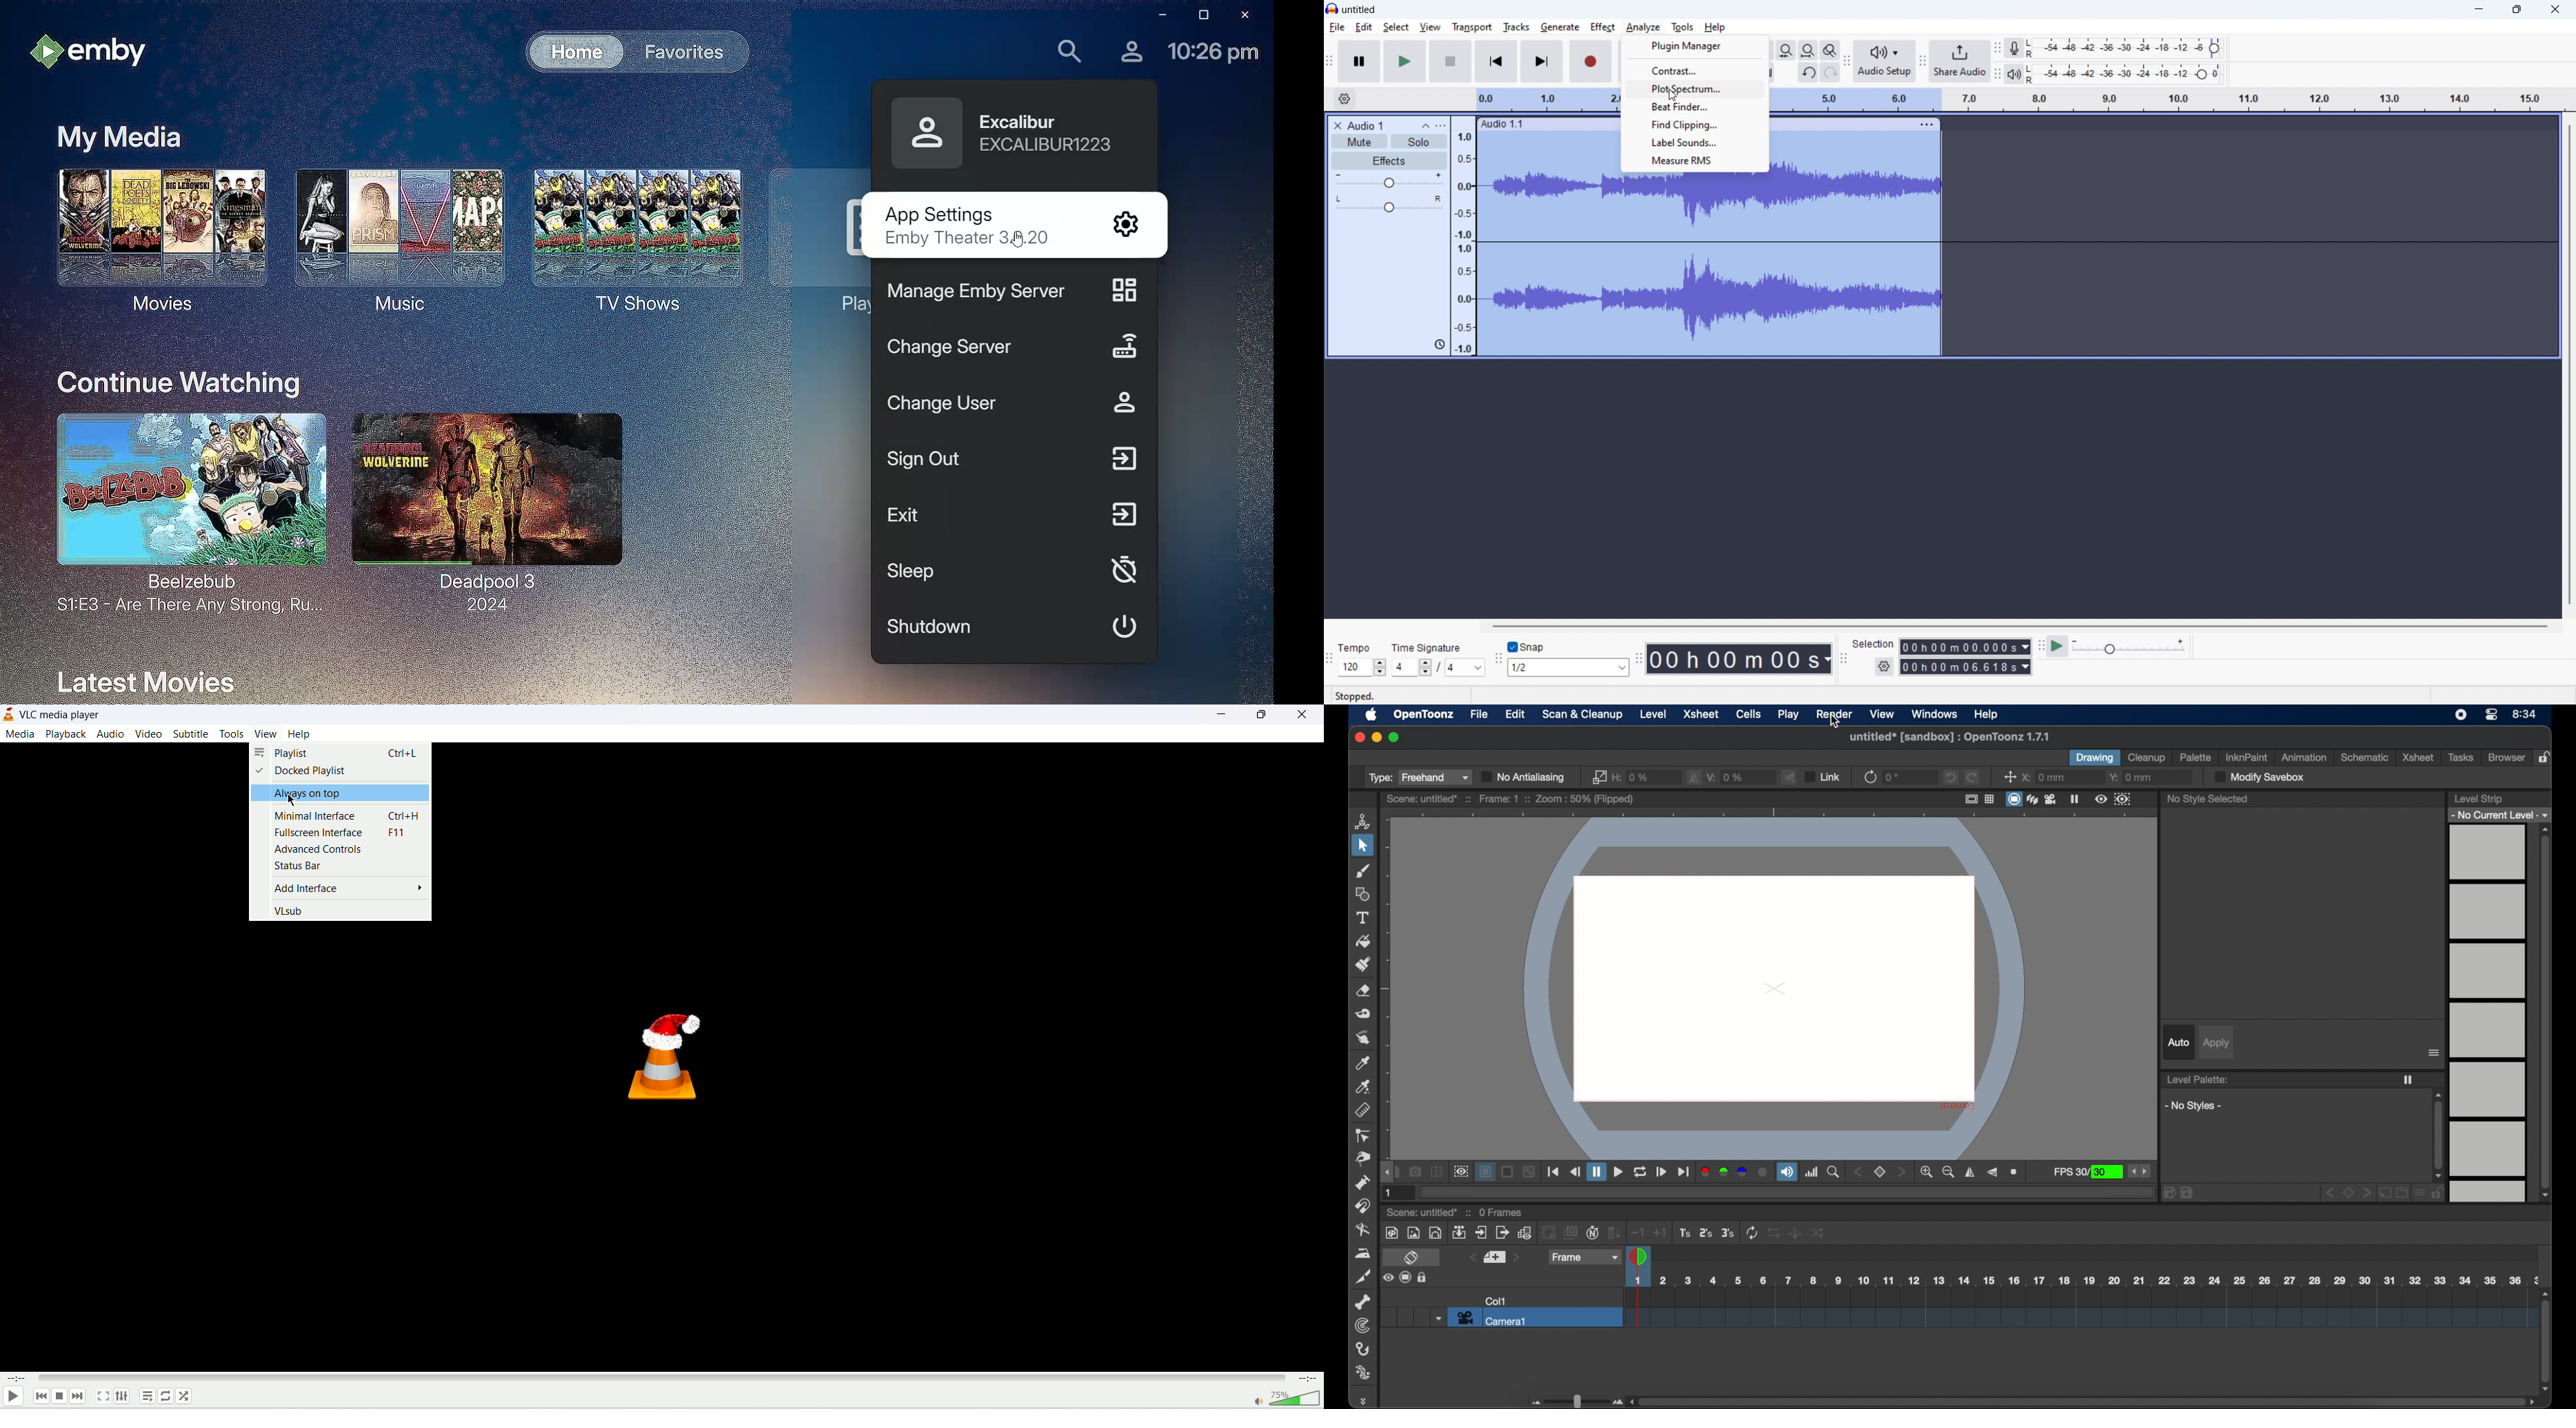  I want to click on mute, so click(1360, 142).